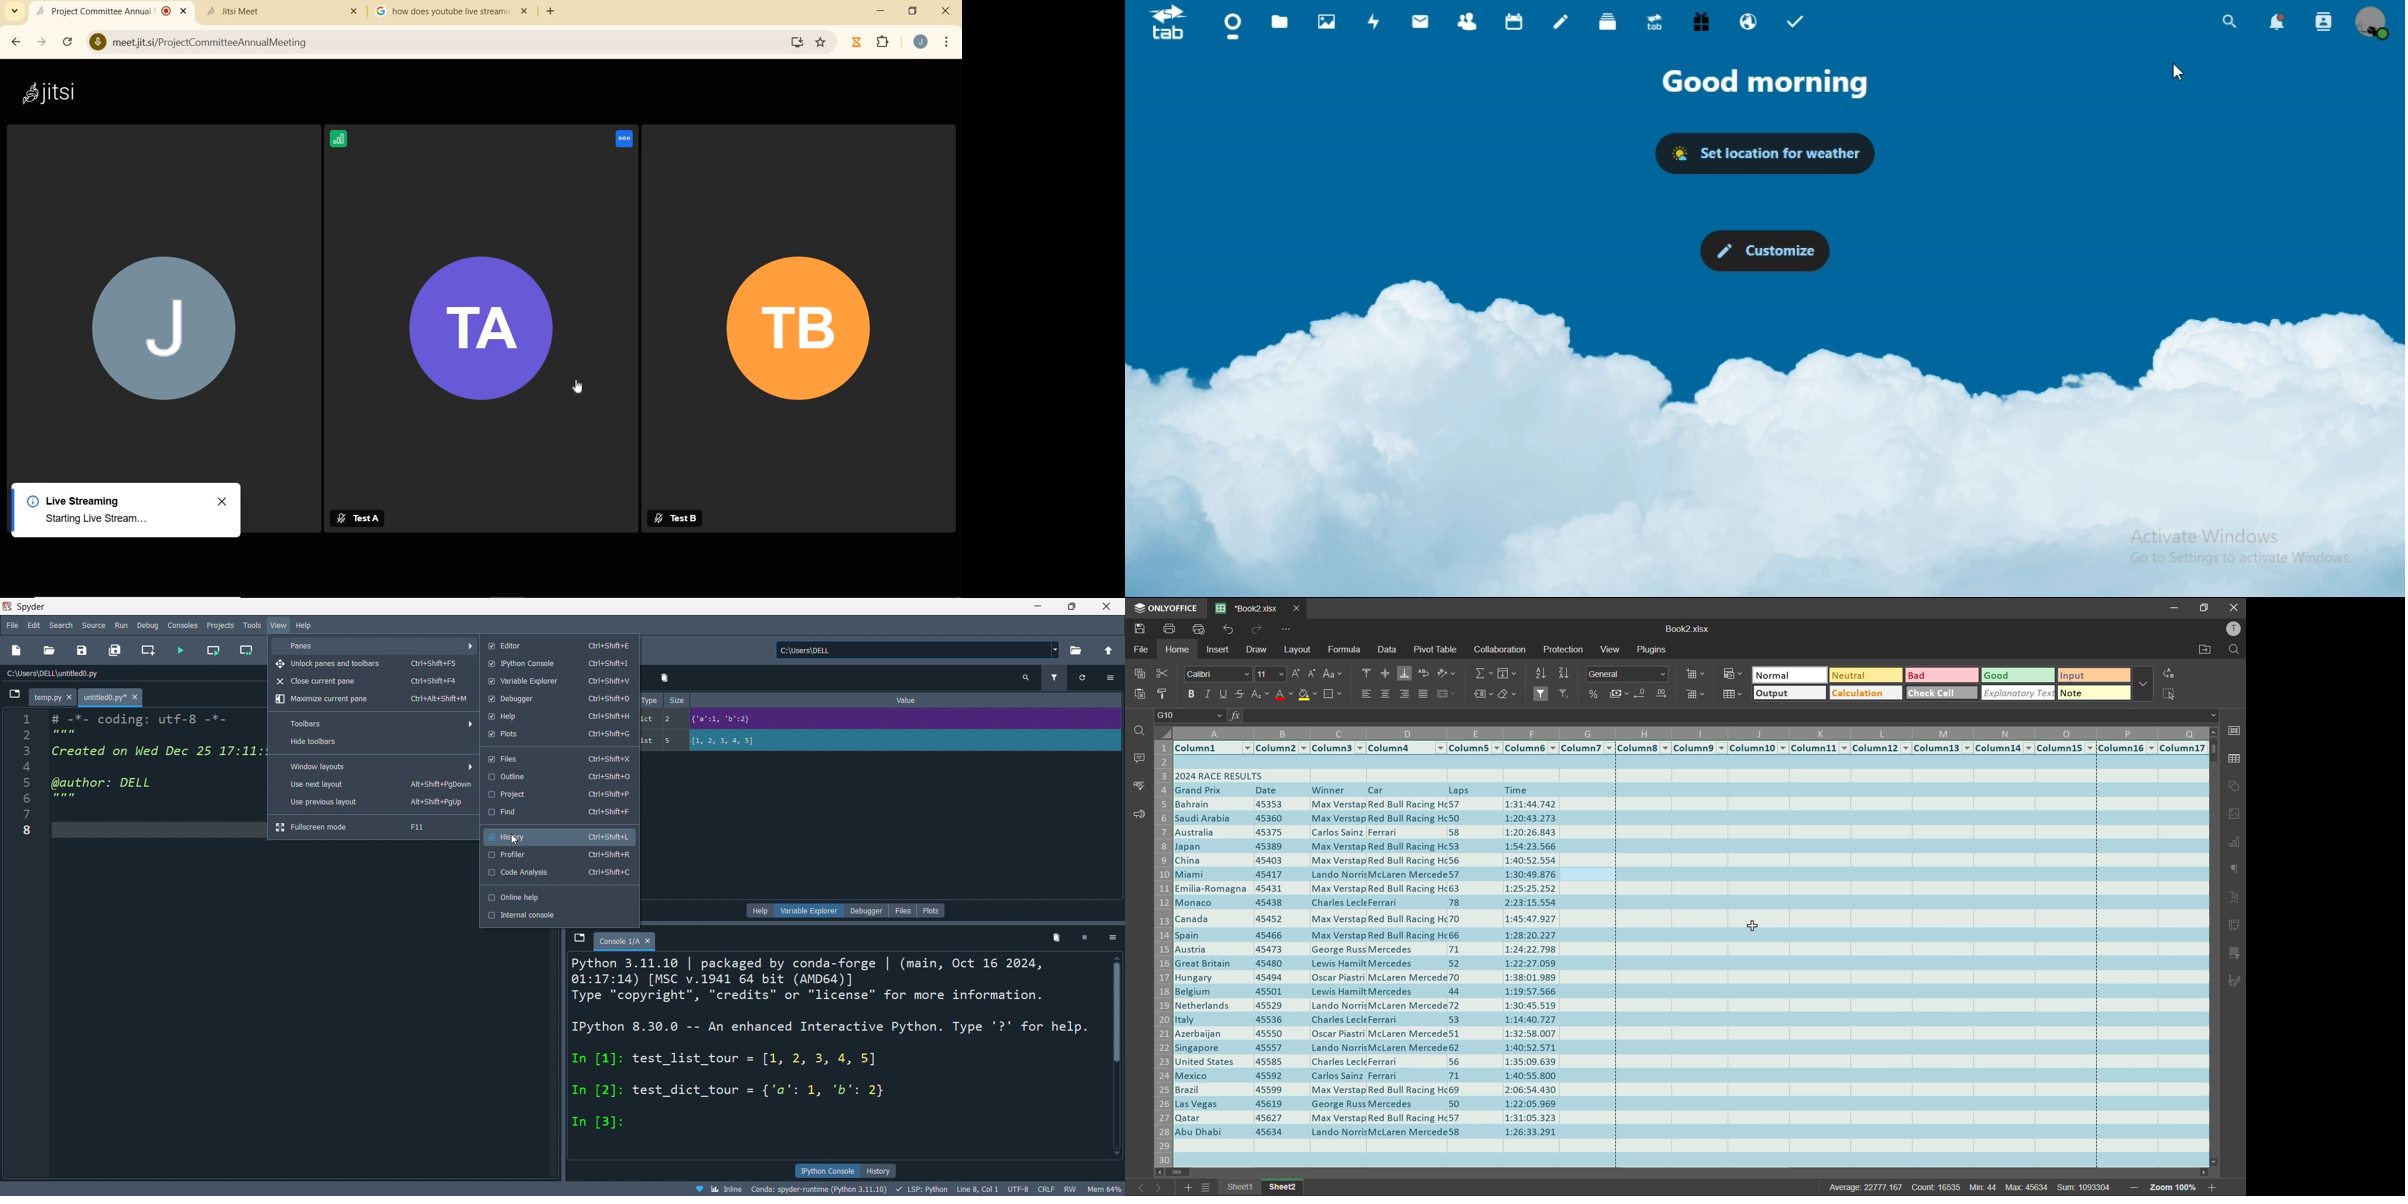 Image resolution: width=2408 pixels, height=1204 pixels. Describe the element at coordinates (921, 1189) in the screenshot. I see `language` at that location.